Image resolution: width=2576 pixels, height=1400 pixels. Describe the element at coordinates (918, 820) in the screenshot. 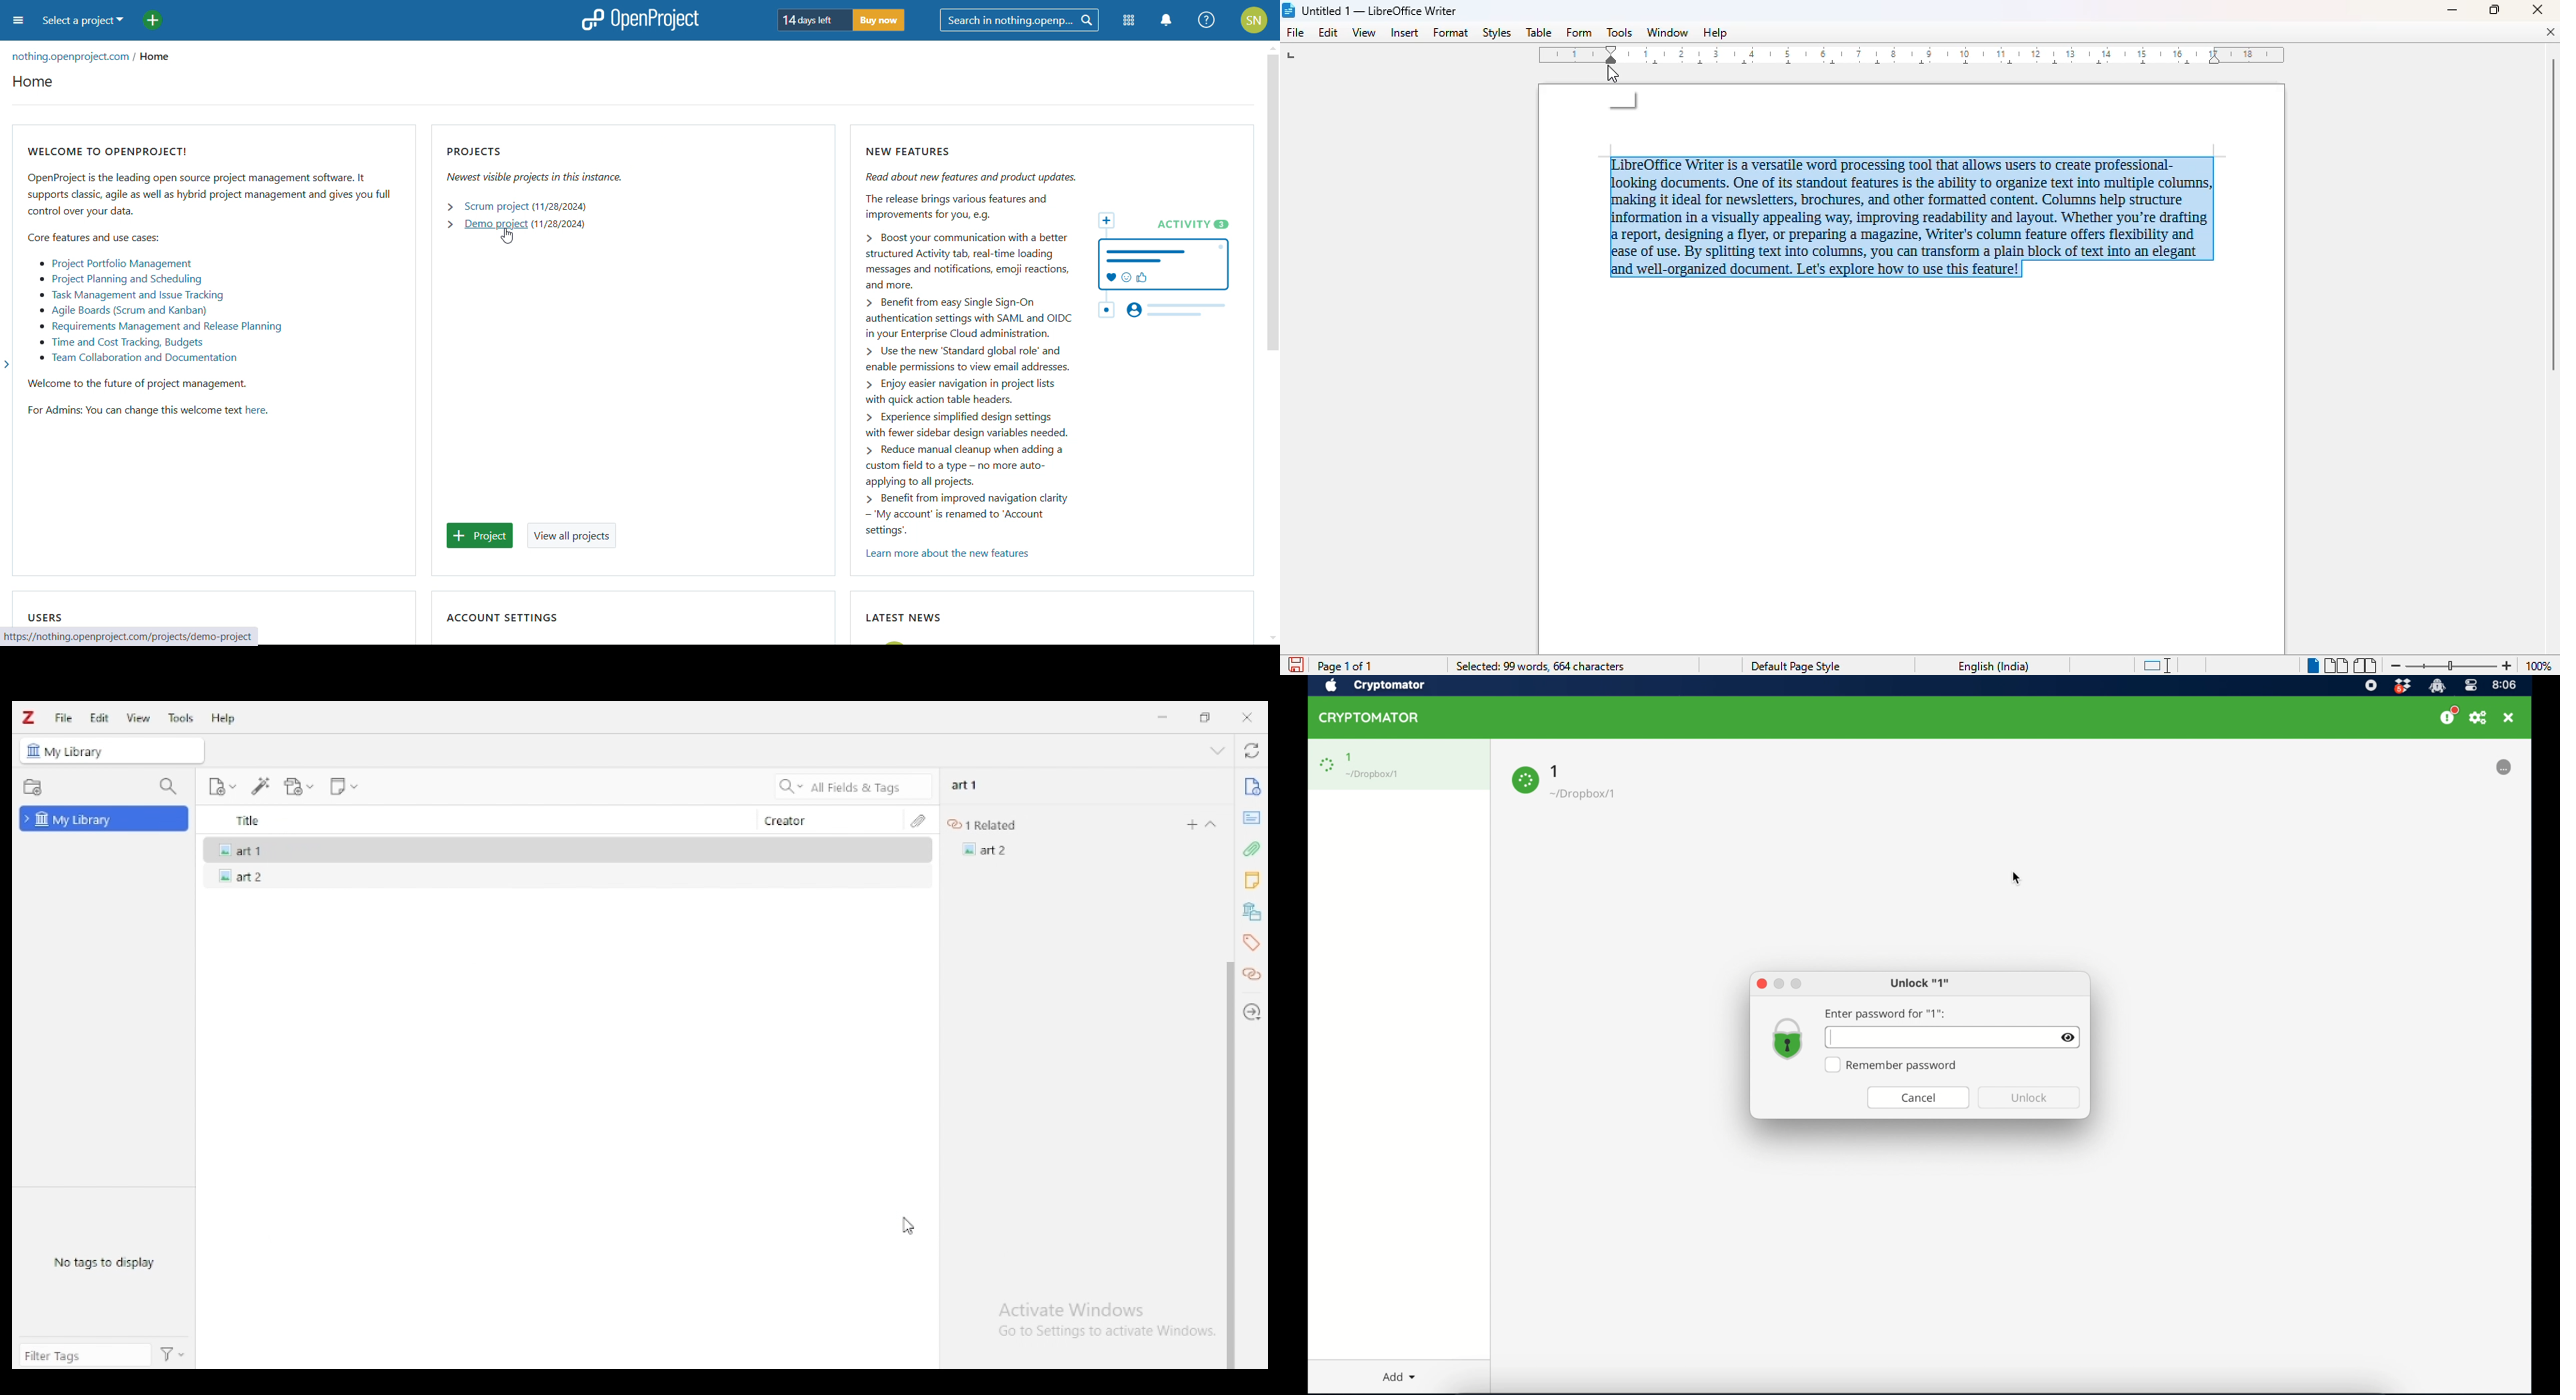

I see `attachments` at that location.